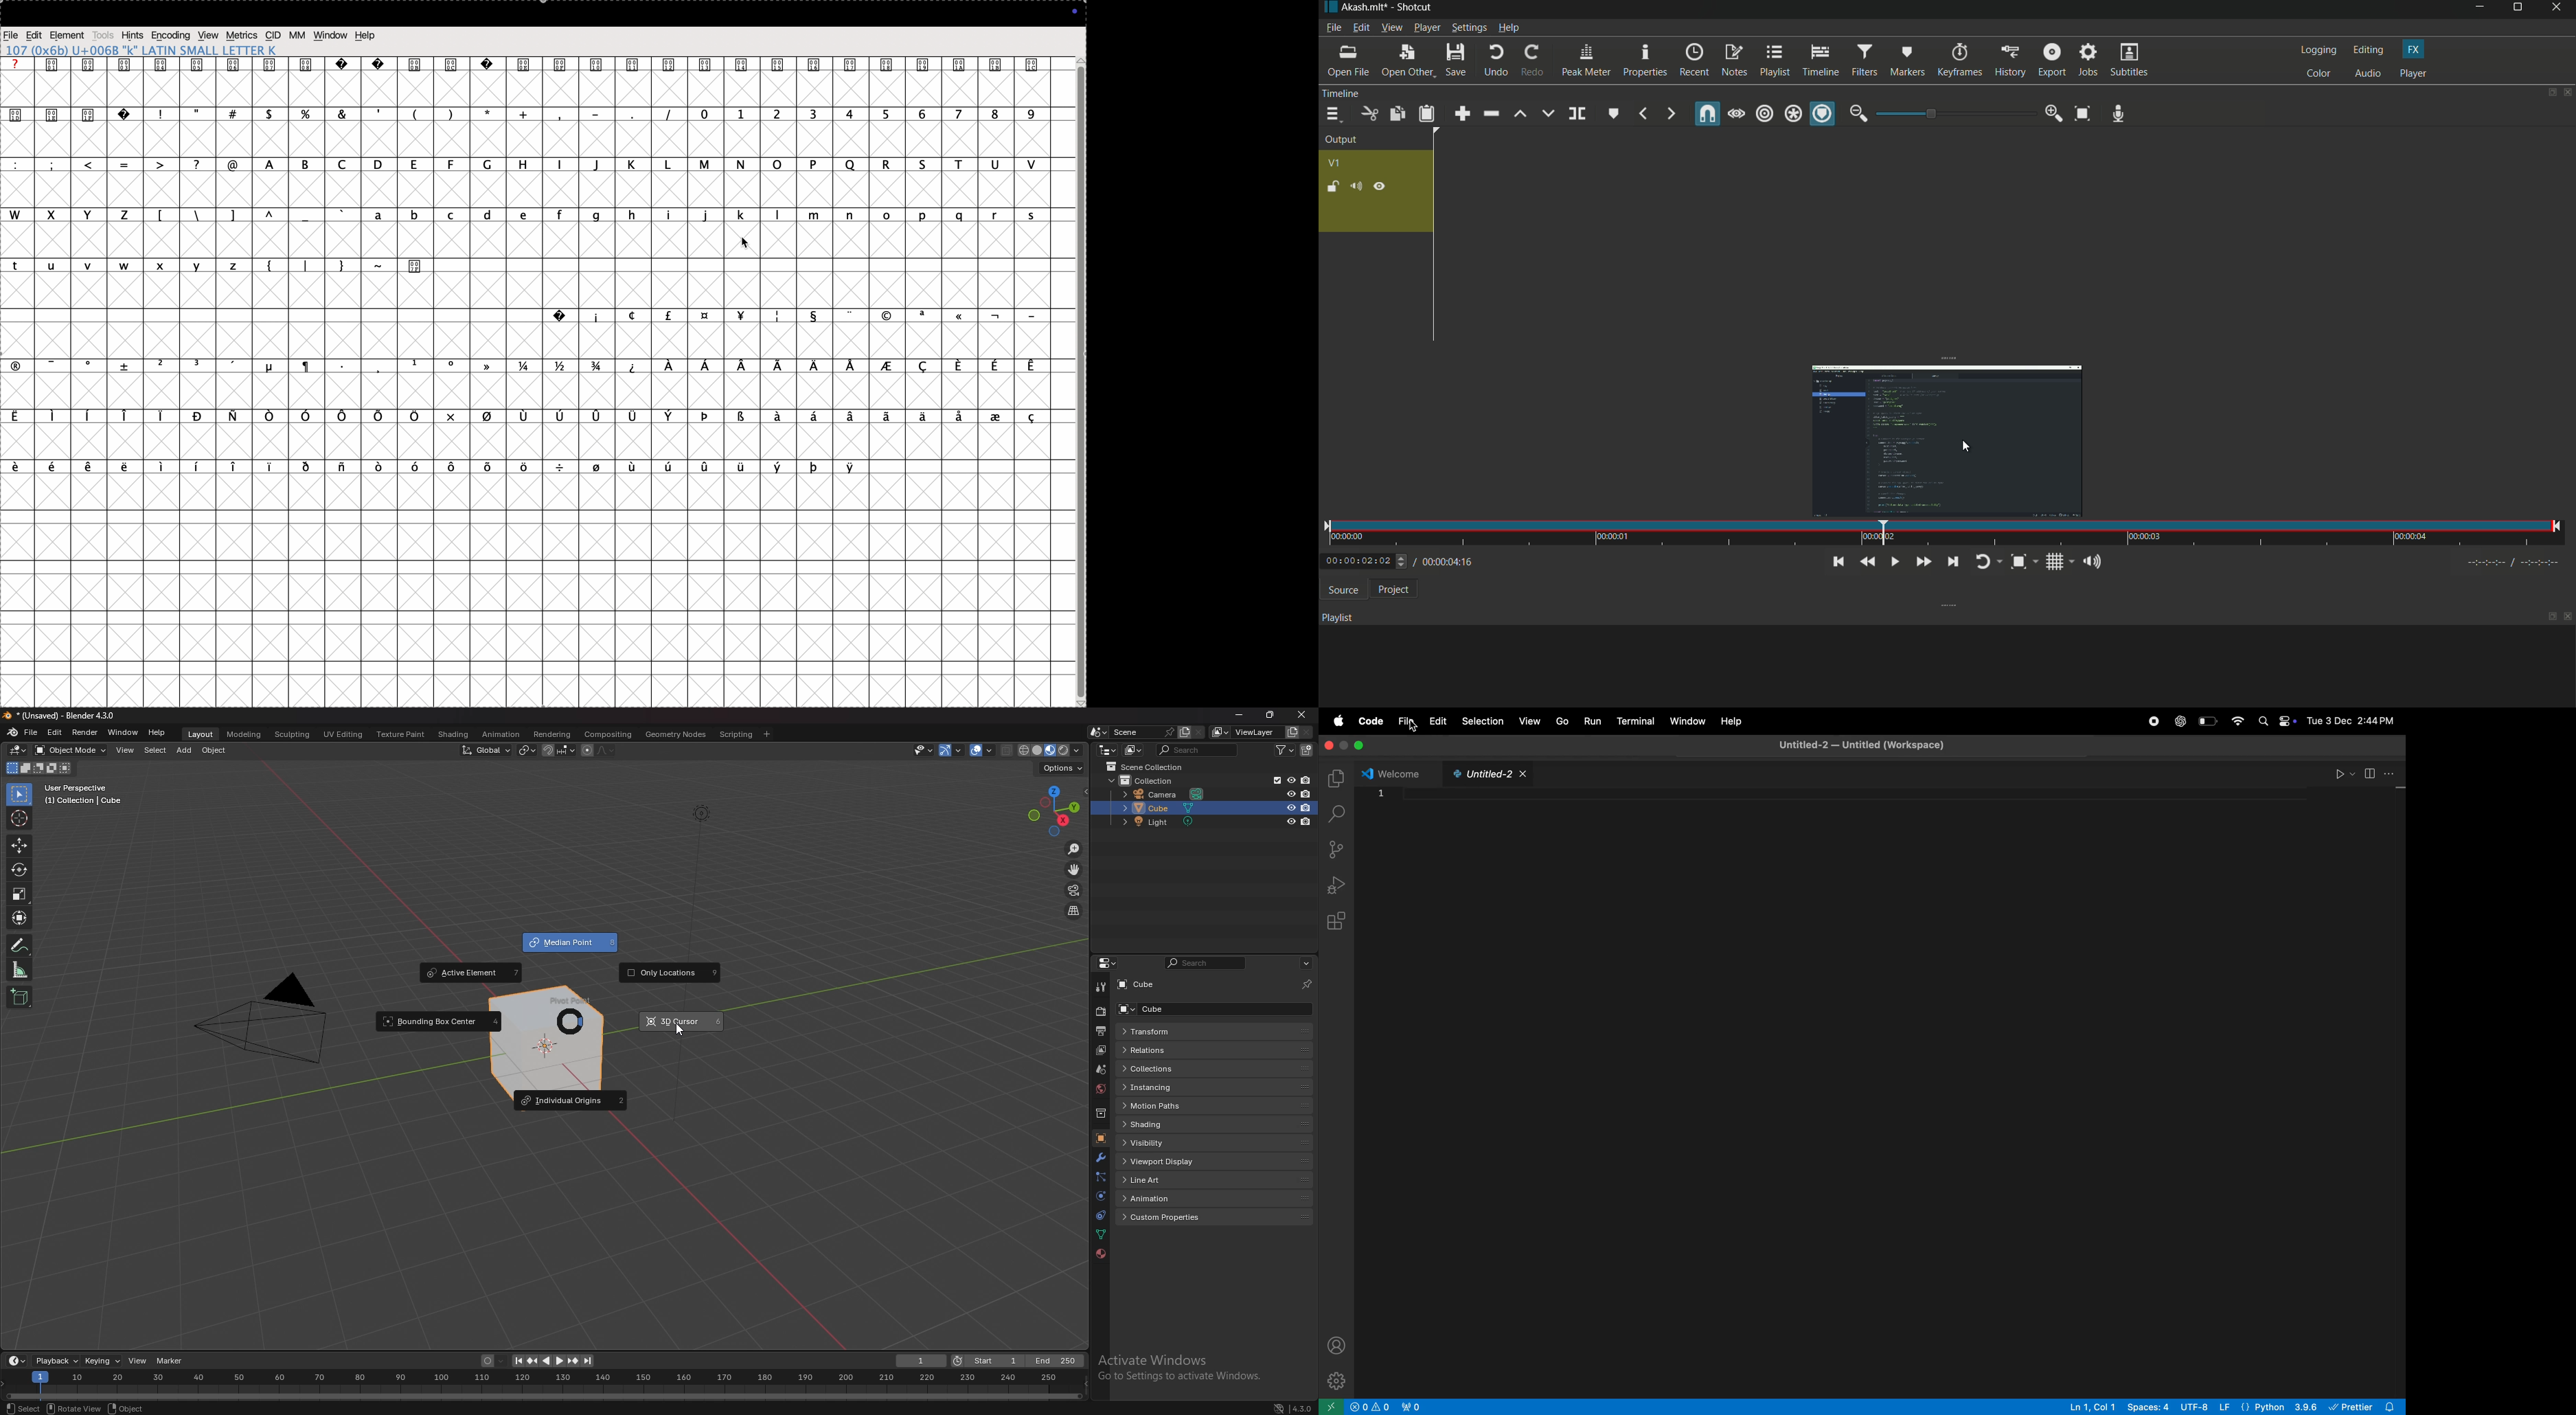 The height and width of the screenshot is (1428, 2576). What do you see at coordinates (2316, 50) in the screenshot?
I see `logging` at bounding box center [2316, 50].